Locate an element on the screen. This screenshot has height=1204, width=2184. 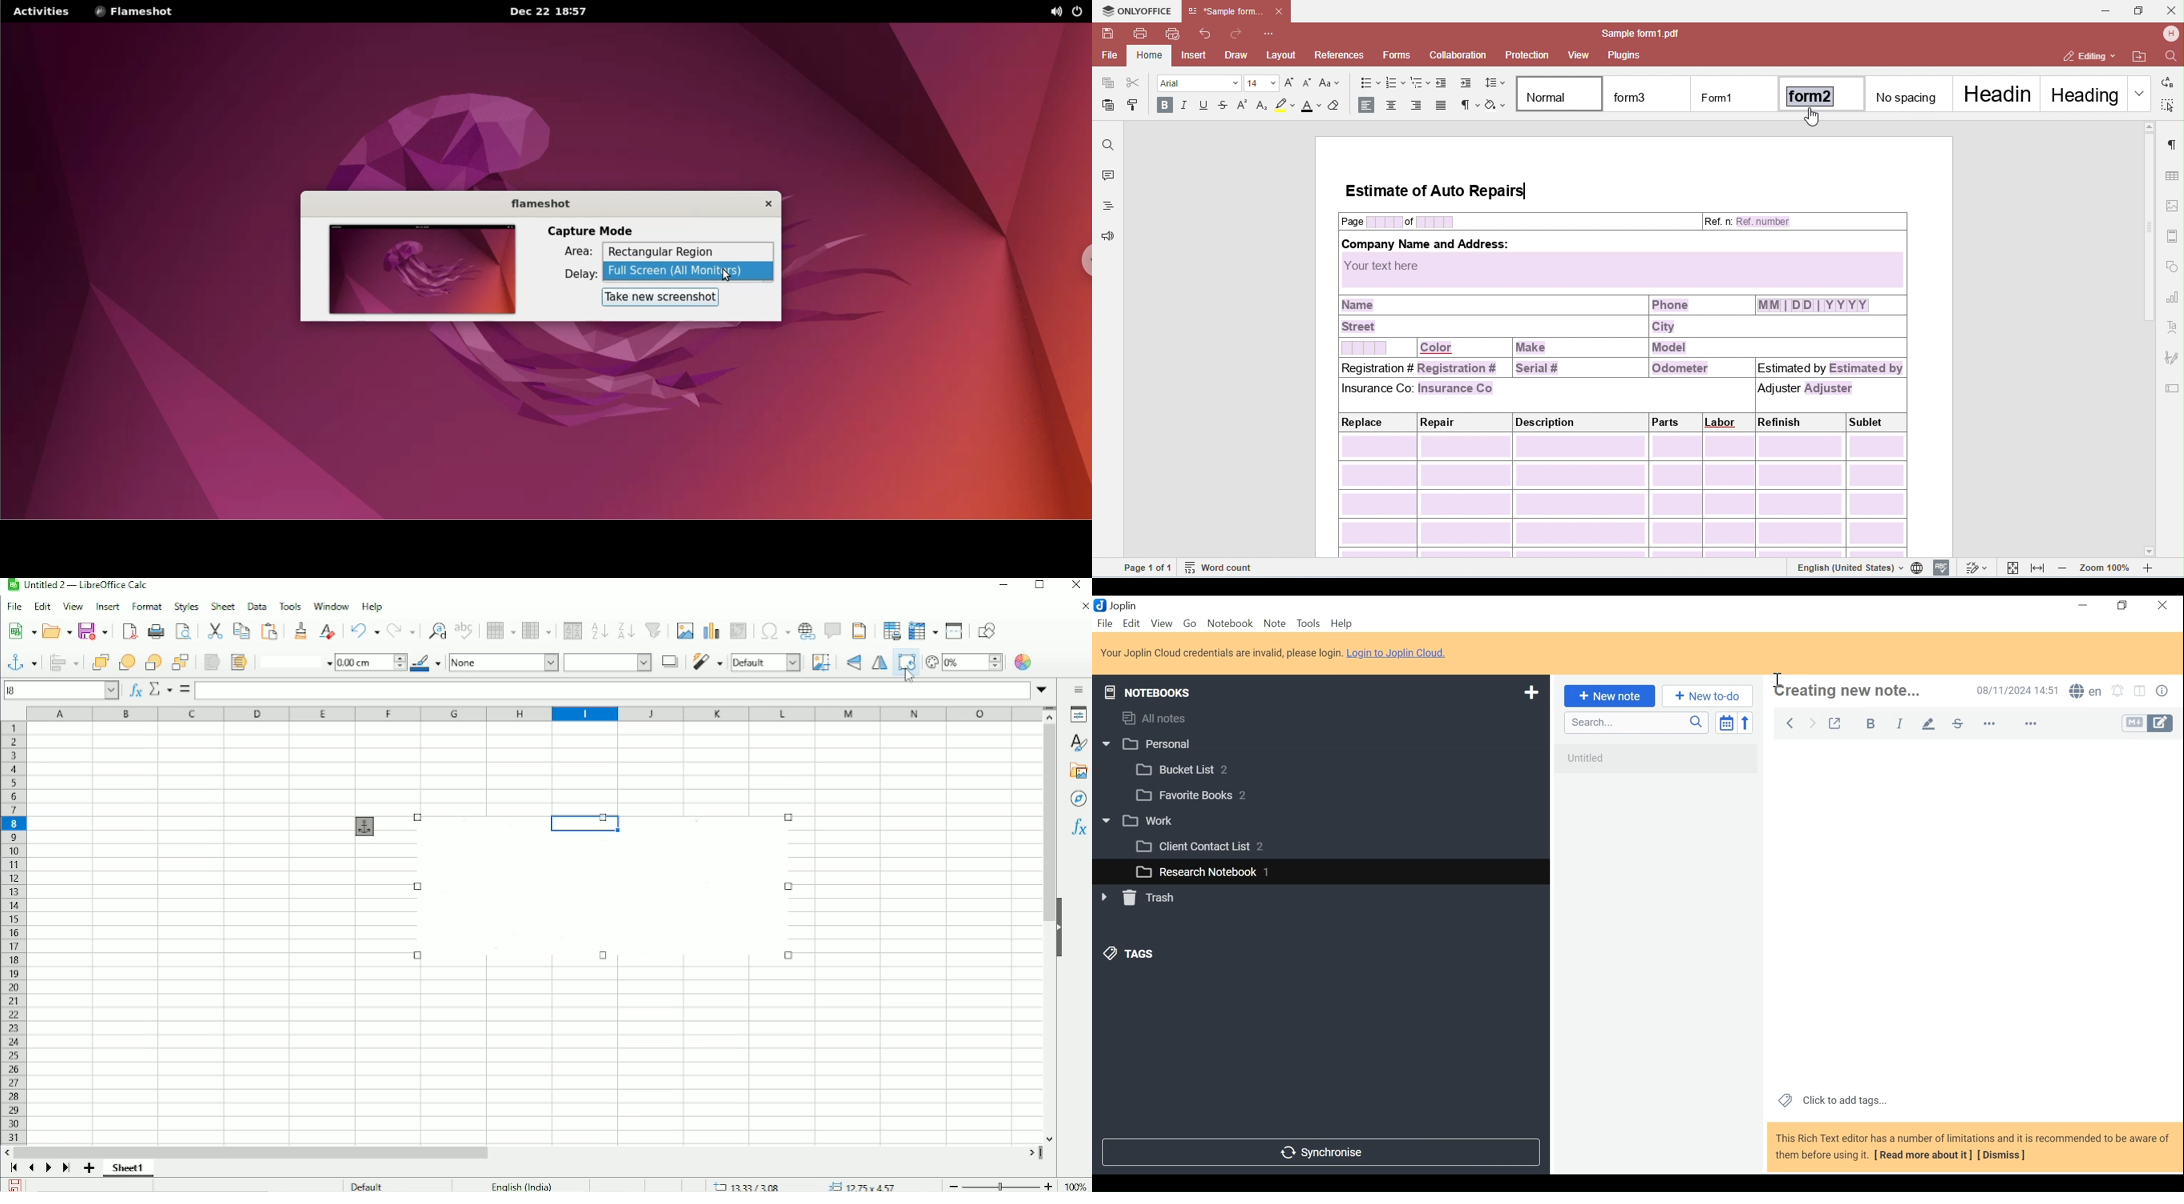
No notes in here. Create one by clicking
on "New note". is located at coordinates (1659, 766).